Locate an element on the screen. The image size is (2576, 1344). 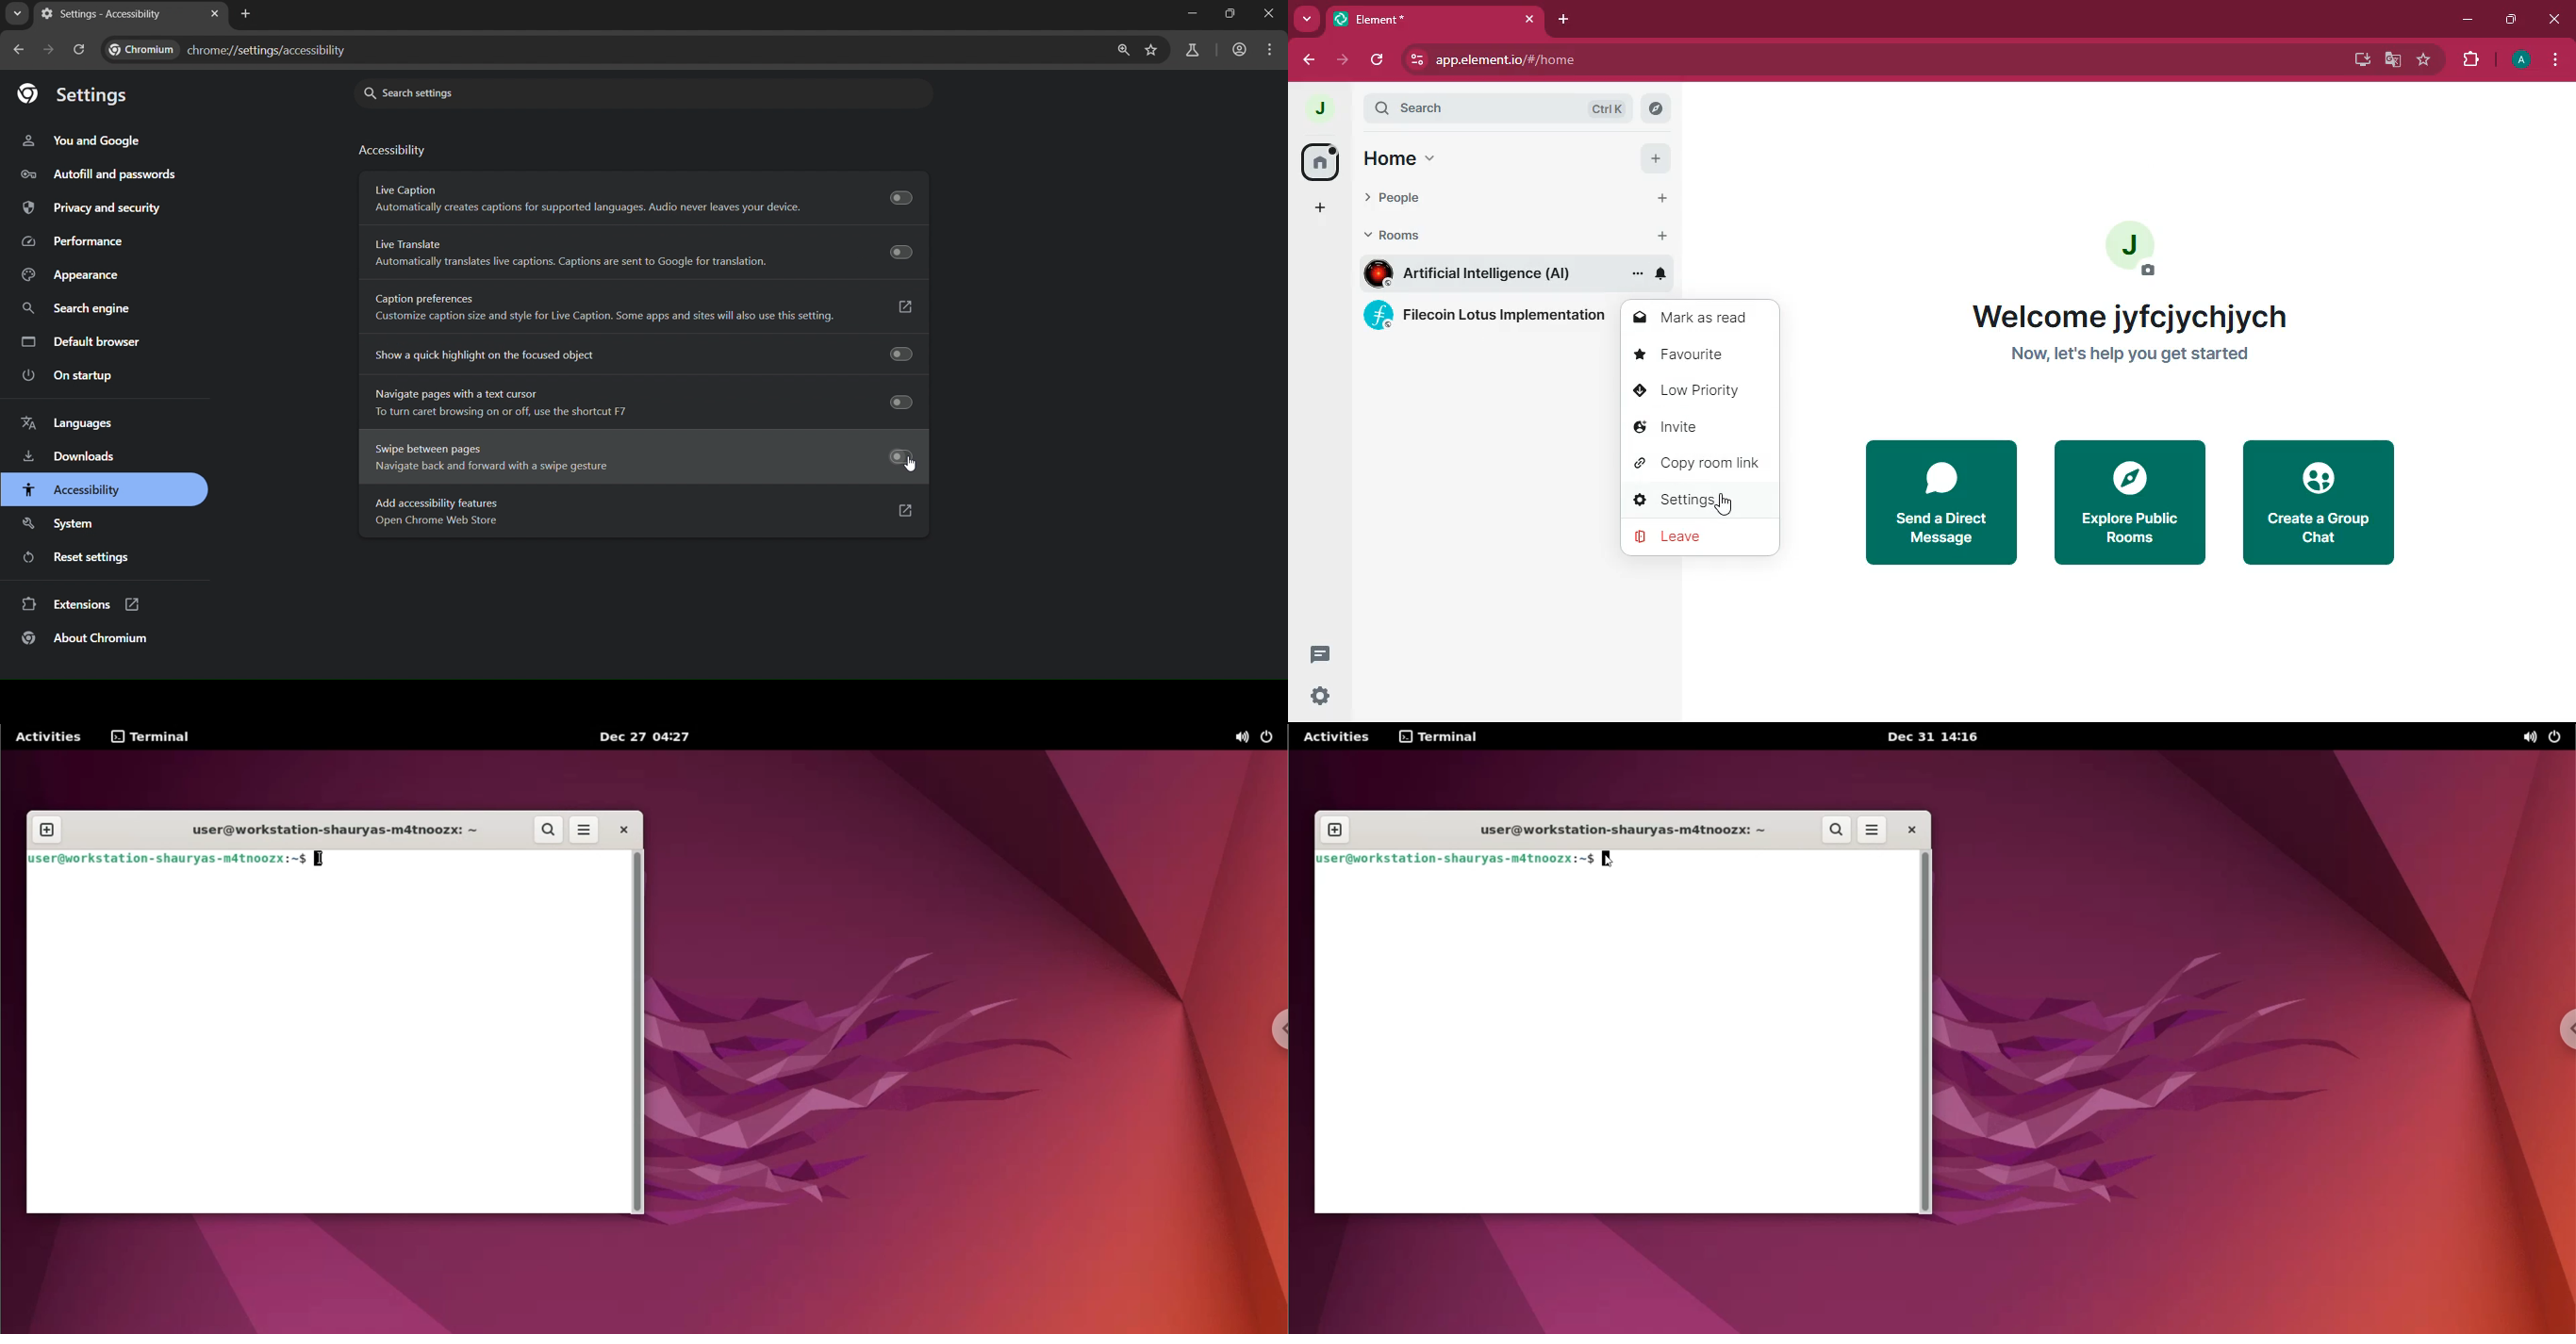
leave is located at coordinates (1698, 538).